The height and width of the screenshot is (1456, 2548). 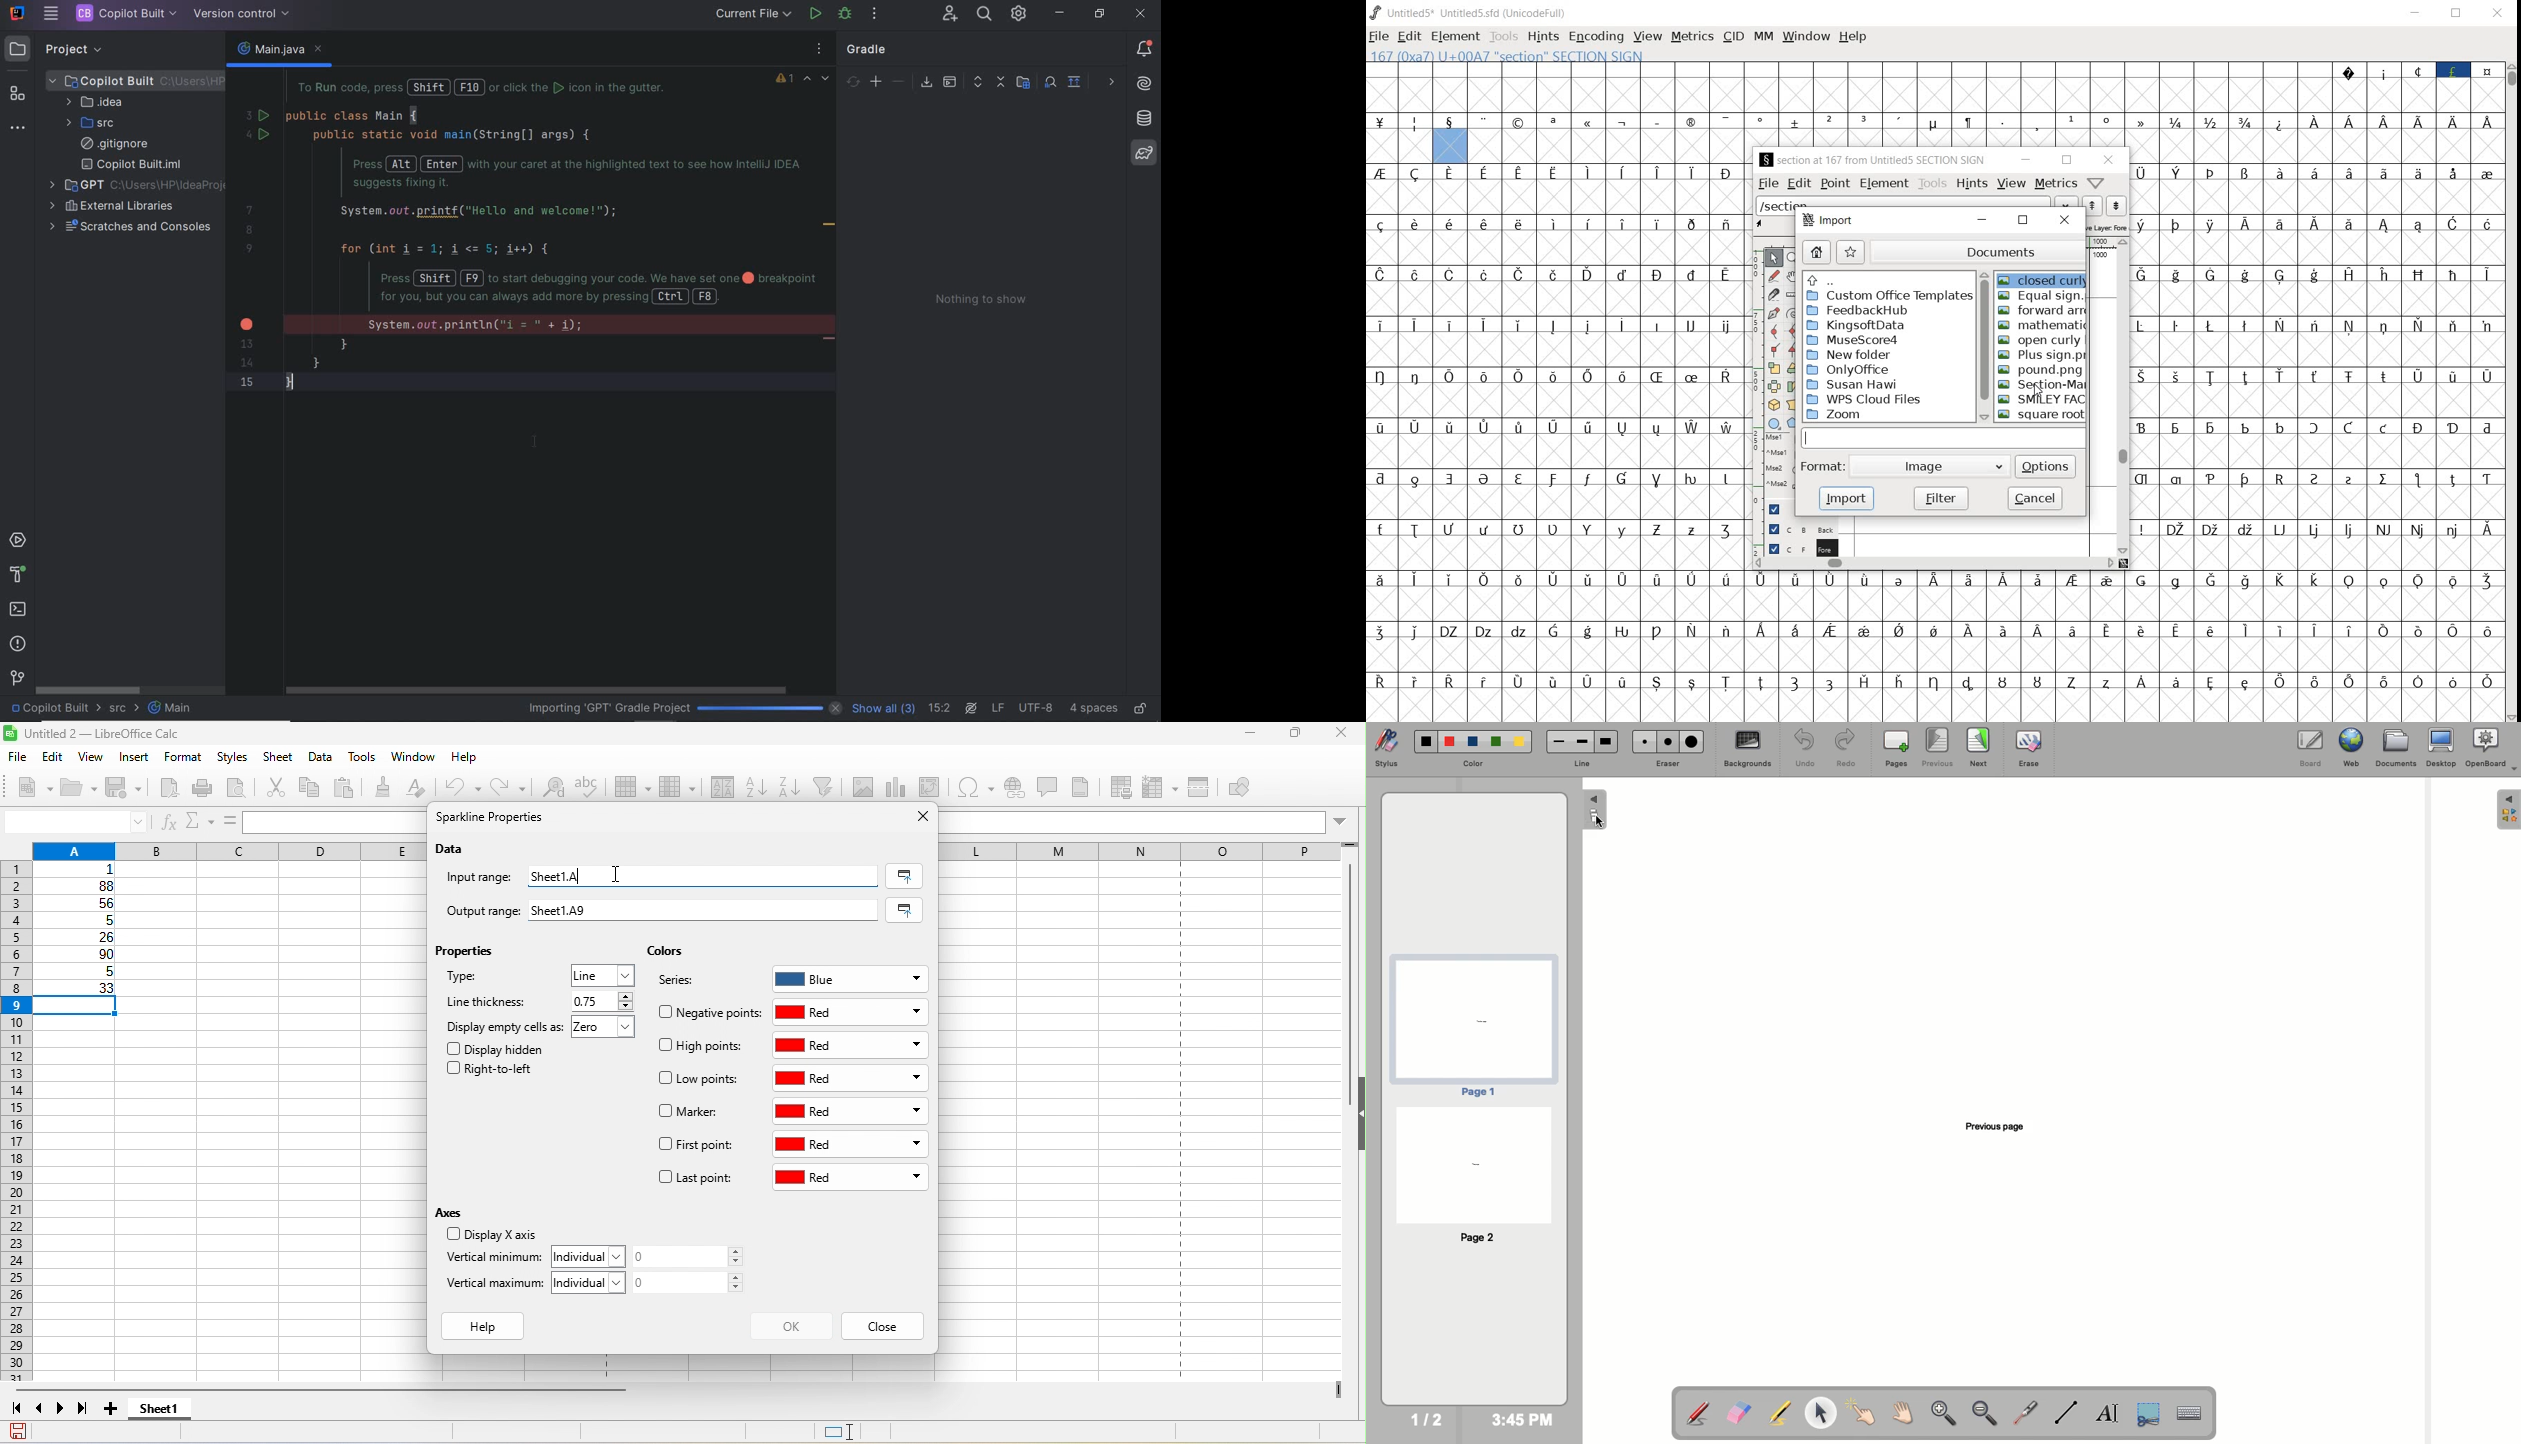 What do you see at coordinates (1937, 680) in the screenshot?
I see `special letters` at bounding box center [1937, 680].